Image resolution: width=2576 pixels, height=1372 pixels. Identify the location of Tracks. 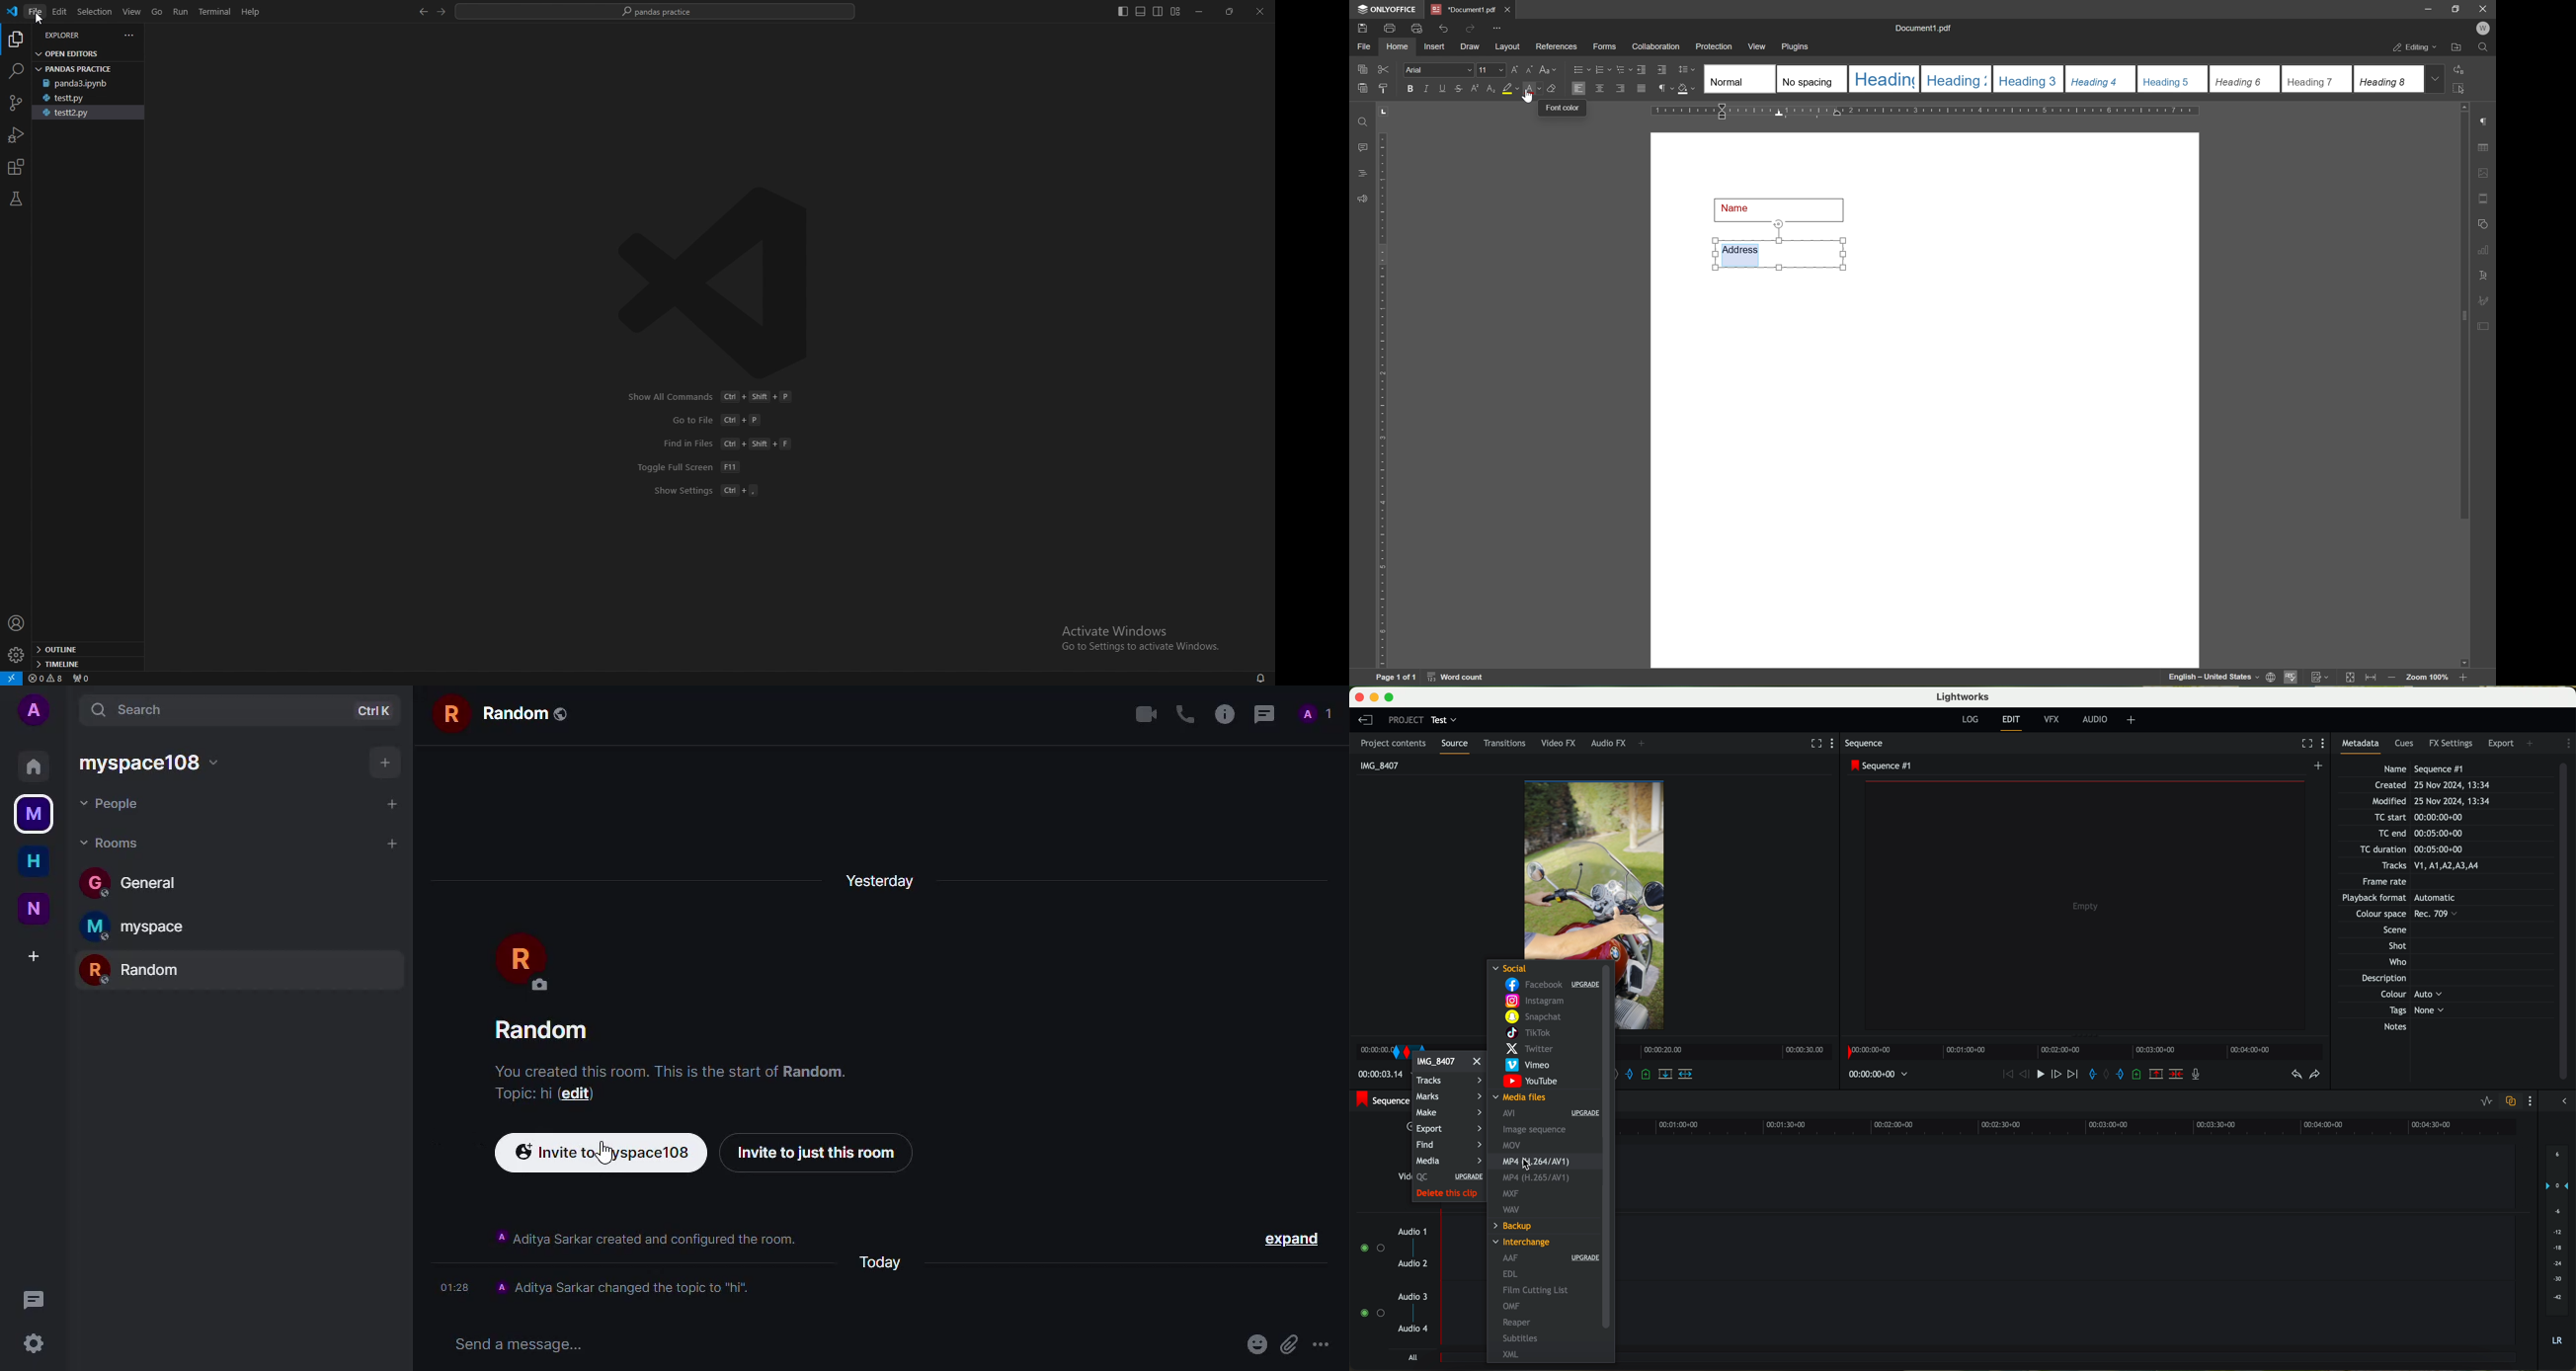
(2429, 866).